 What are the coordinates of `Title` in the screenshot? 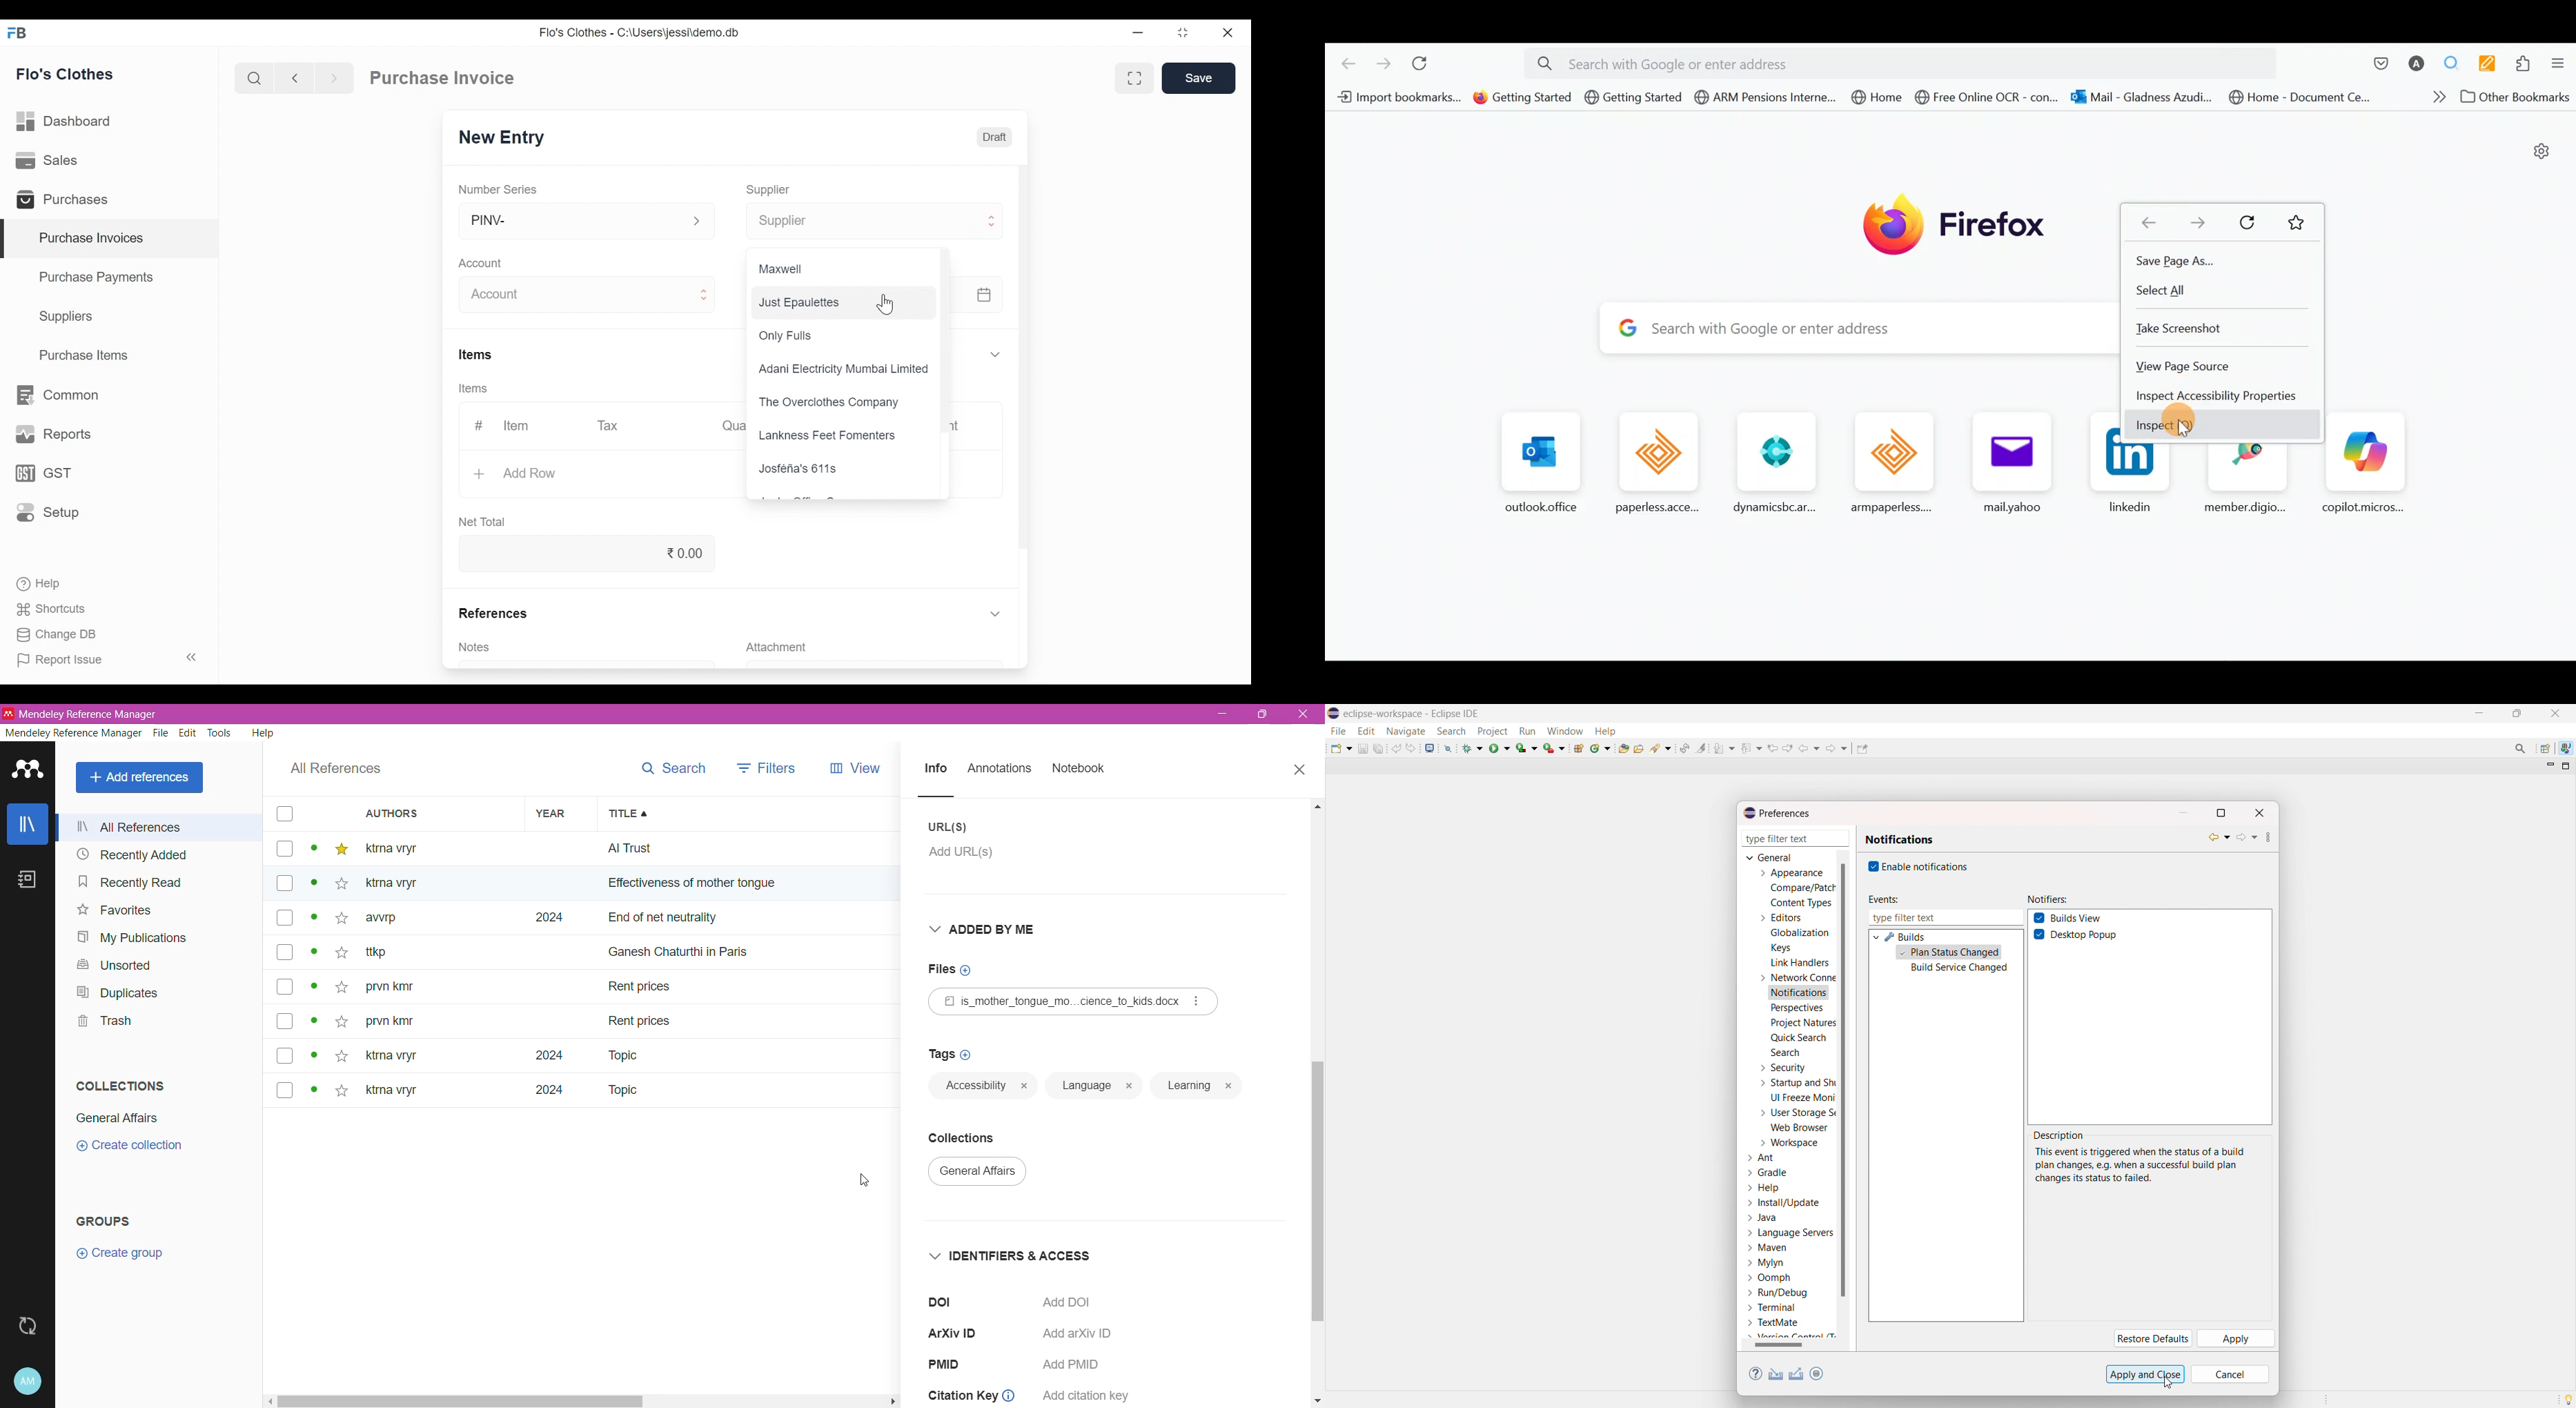 It's located at (756, 814).